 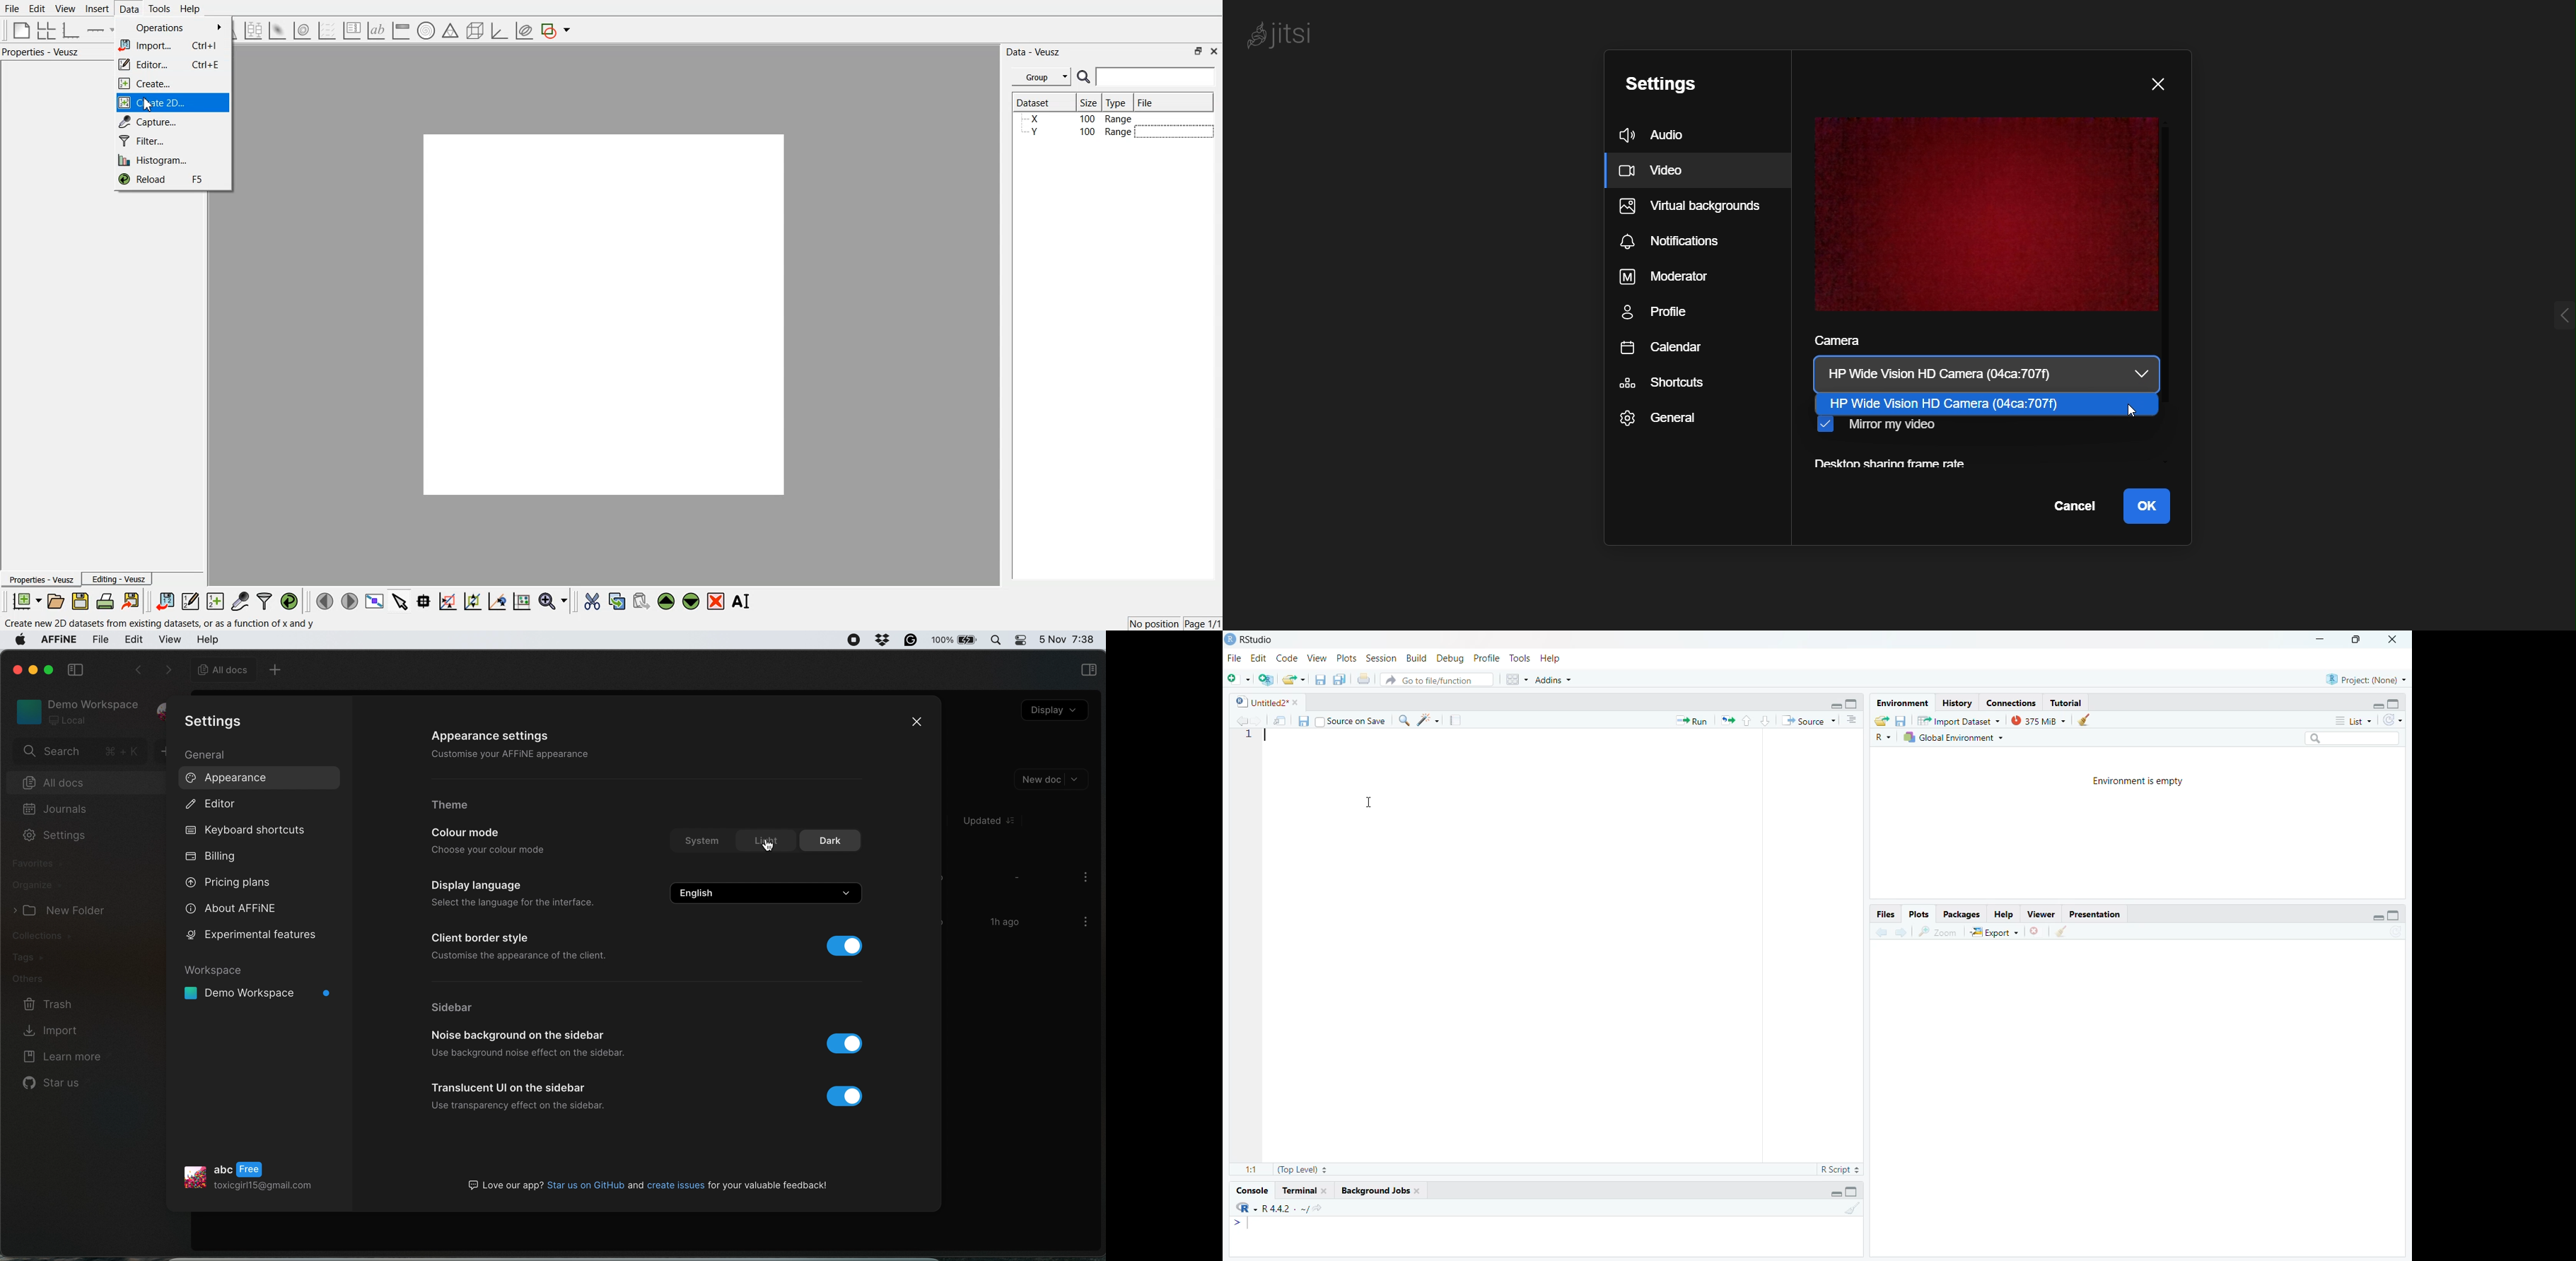 I want to click on  Export ~, so click(x=1995, y=932).